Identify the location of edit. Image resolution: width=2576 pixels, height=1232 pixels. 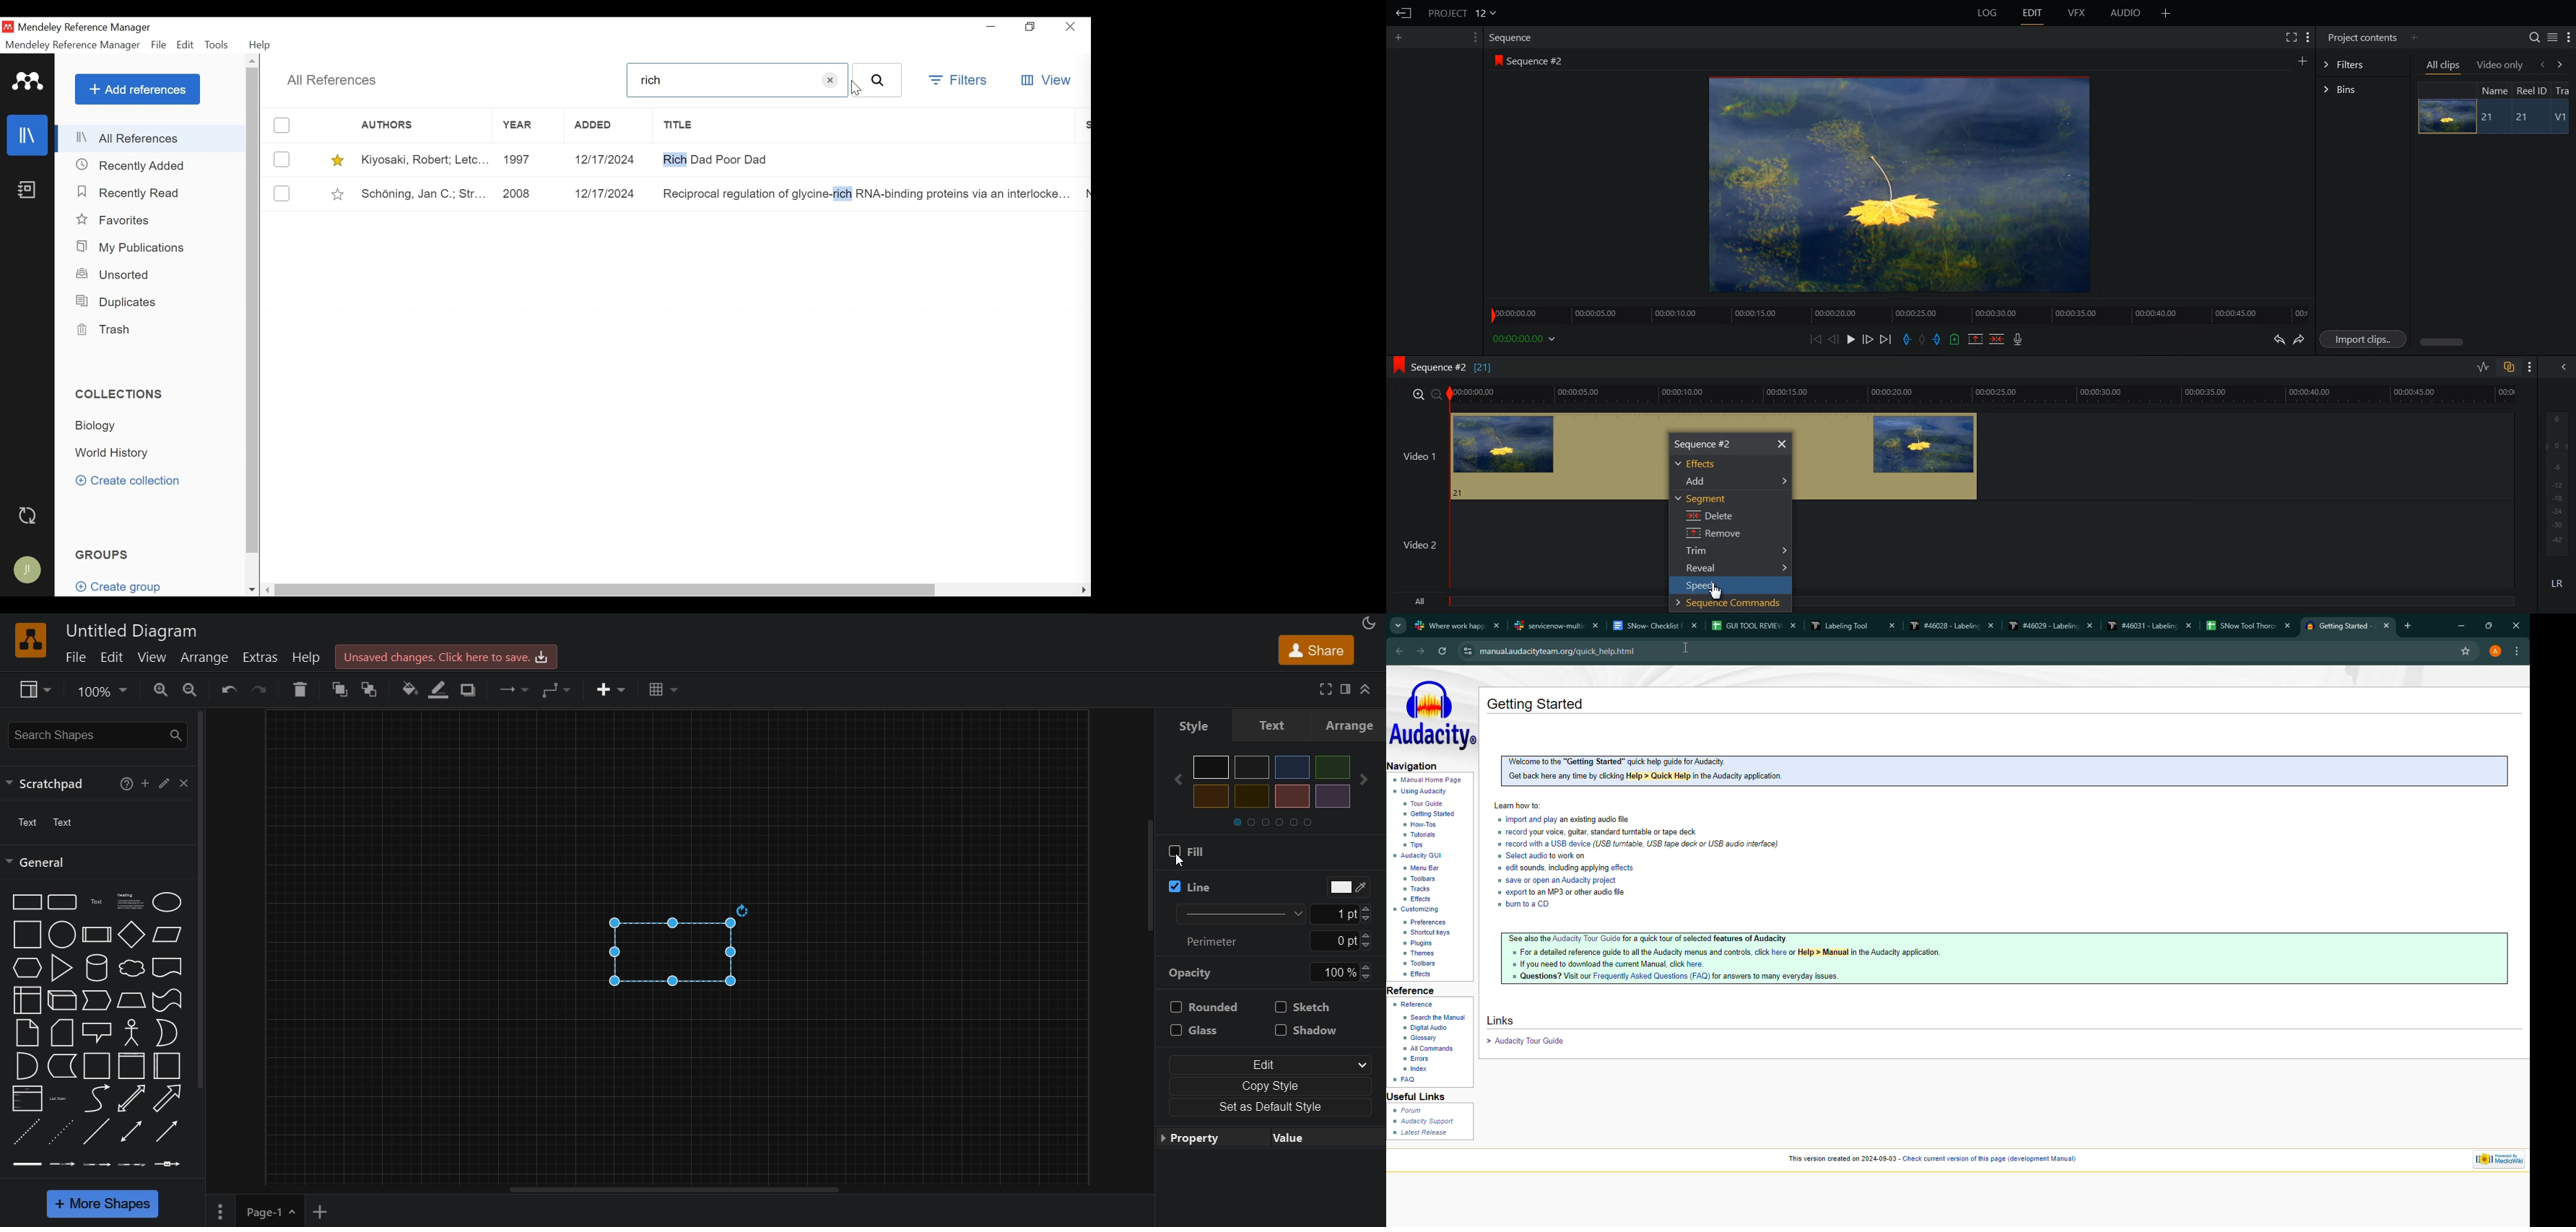
(1274, 1064).